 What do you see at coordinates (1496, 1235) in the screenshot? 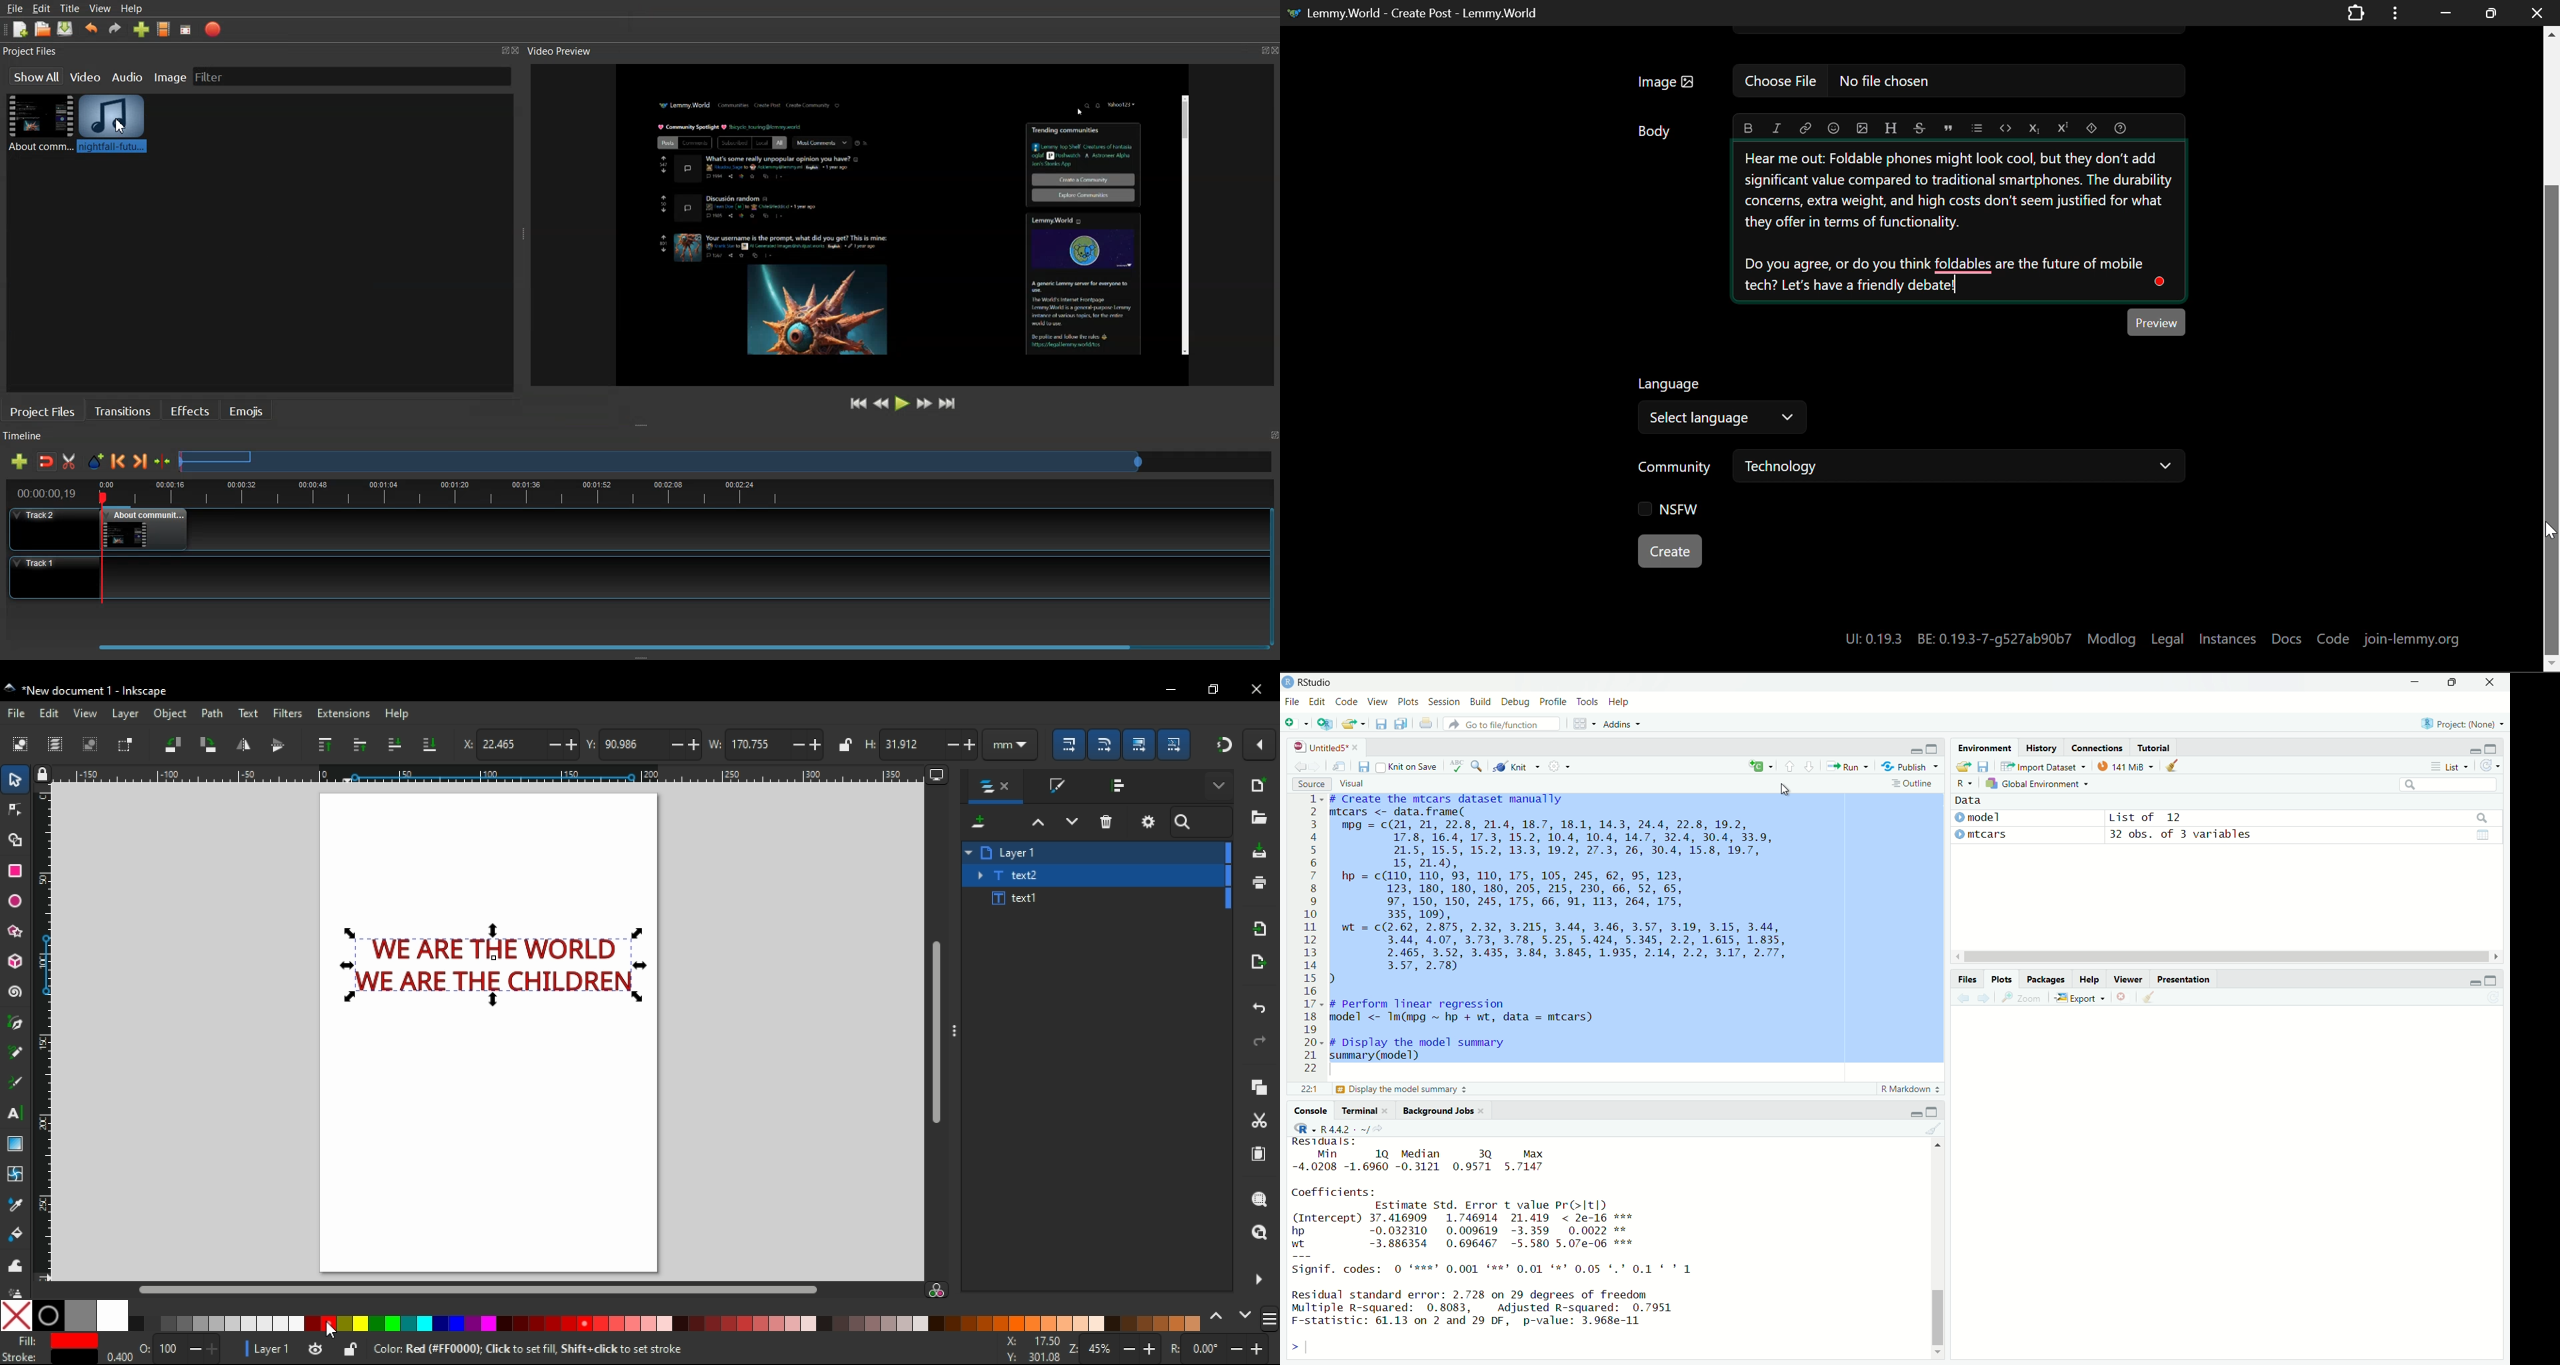
I see `Residuals : Min 1Q Median 3Q Max-4.0208 -1.6960 -0.3121 0.9571 5.7147Coefficients:Estimate Std. Error t value Pr(>|tl)(Intercept) 37.416909 1.746914 21.419 < 2e-16 ***hp -0.032310 0.009619 -3.359 0.0022 **wt -3.886354 0.696467 -5.580 5.07e-06 ***signif. codes: 0 ‘**’ 0.001 ‘**’ 0.01 ‘*’ 0.05 *.” 0.1 * * 1Residual standard error: 2.728 on 29 degrees of freedomMultiple R-squared: 0.8083, Adjusted R-squared: 0.7951F-statistic: 61.13 on 2 and 29 DF, p-value: 3.968e-11` at bounding box center [1496, 1235].